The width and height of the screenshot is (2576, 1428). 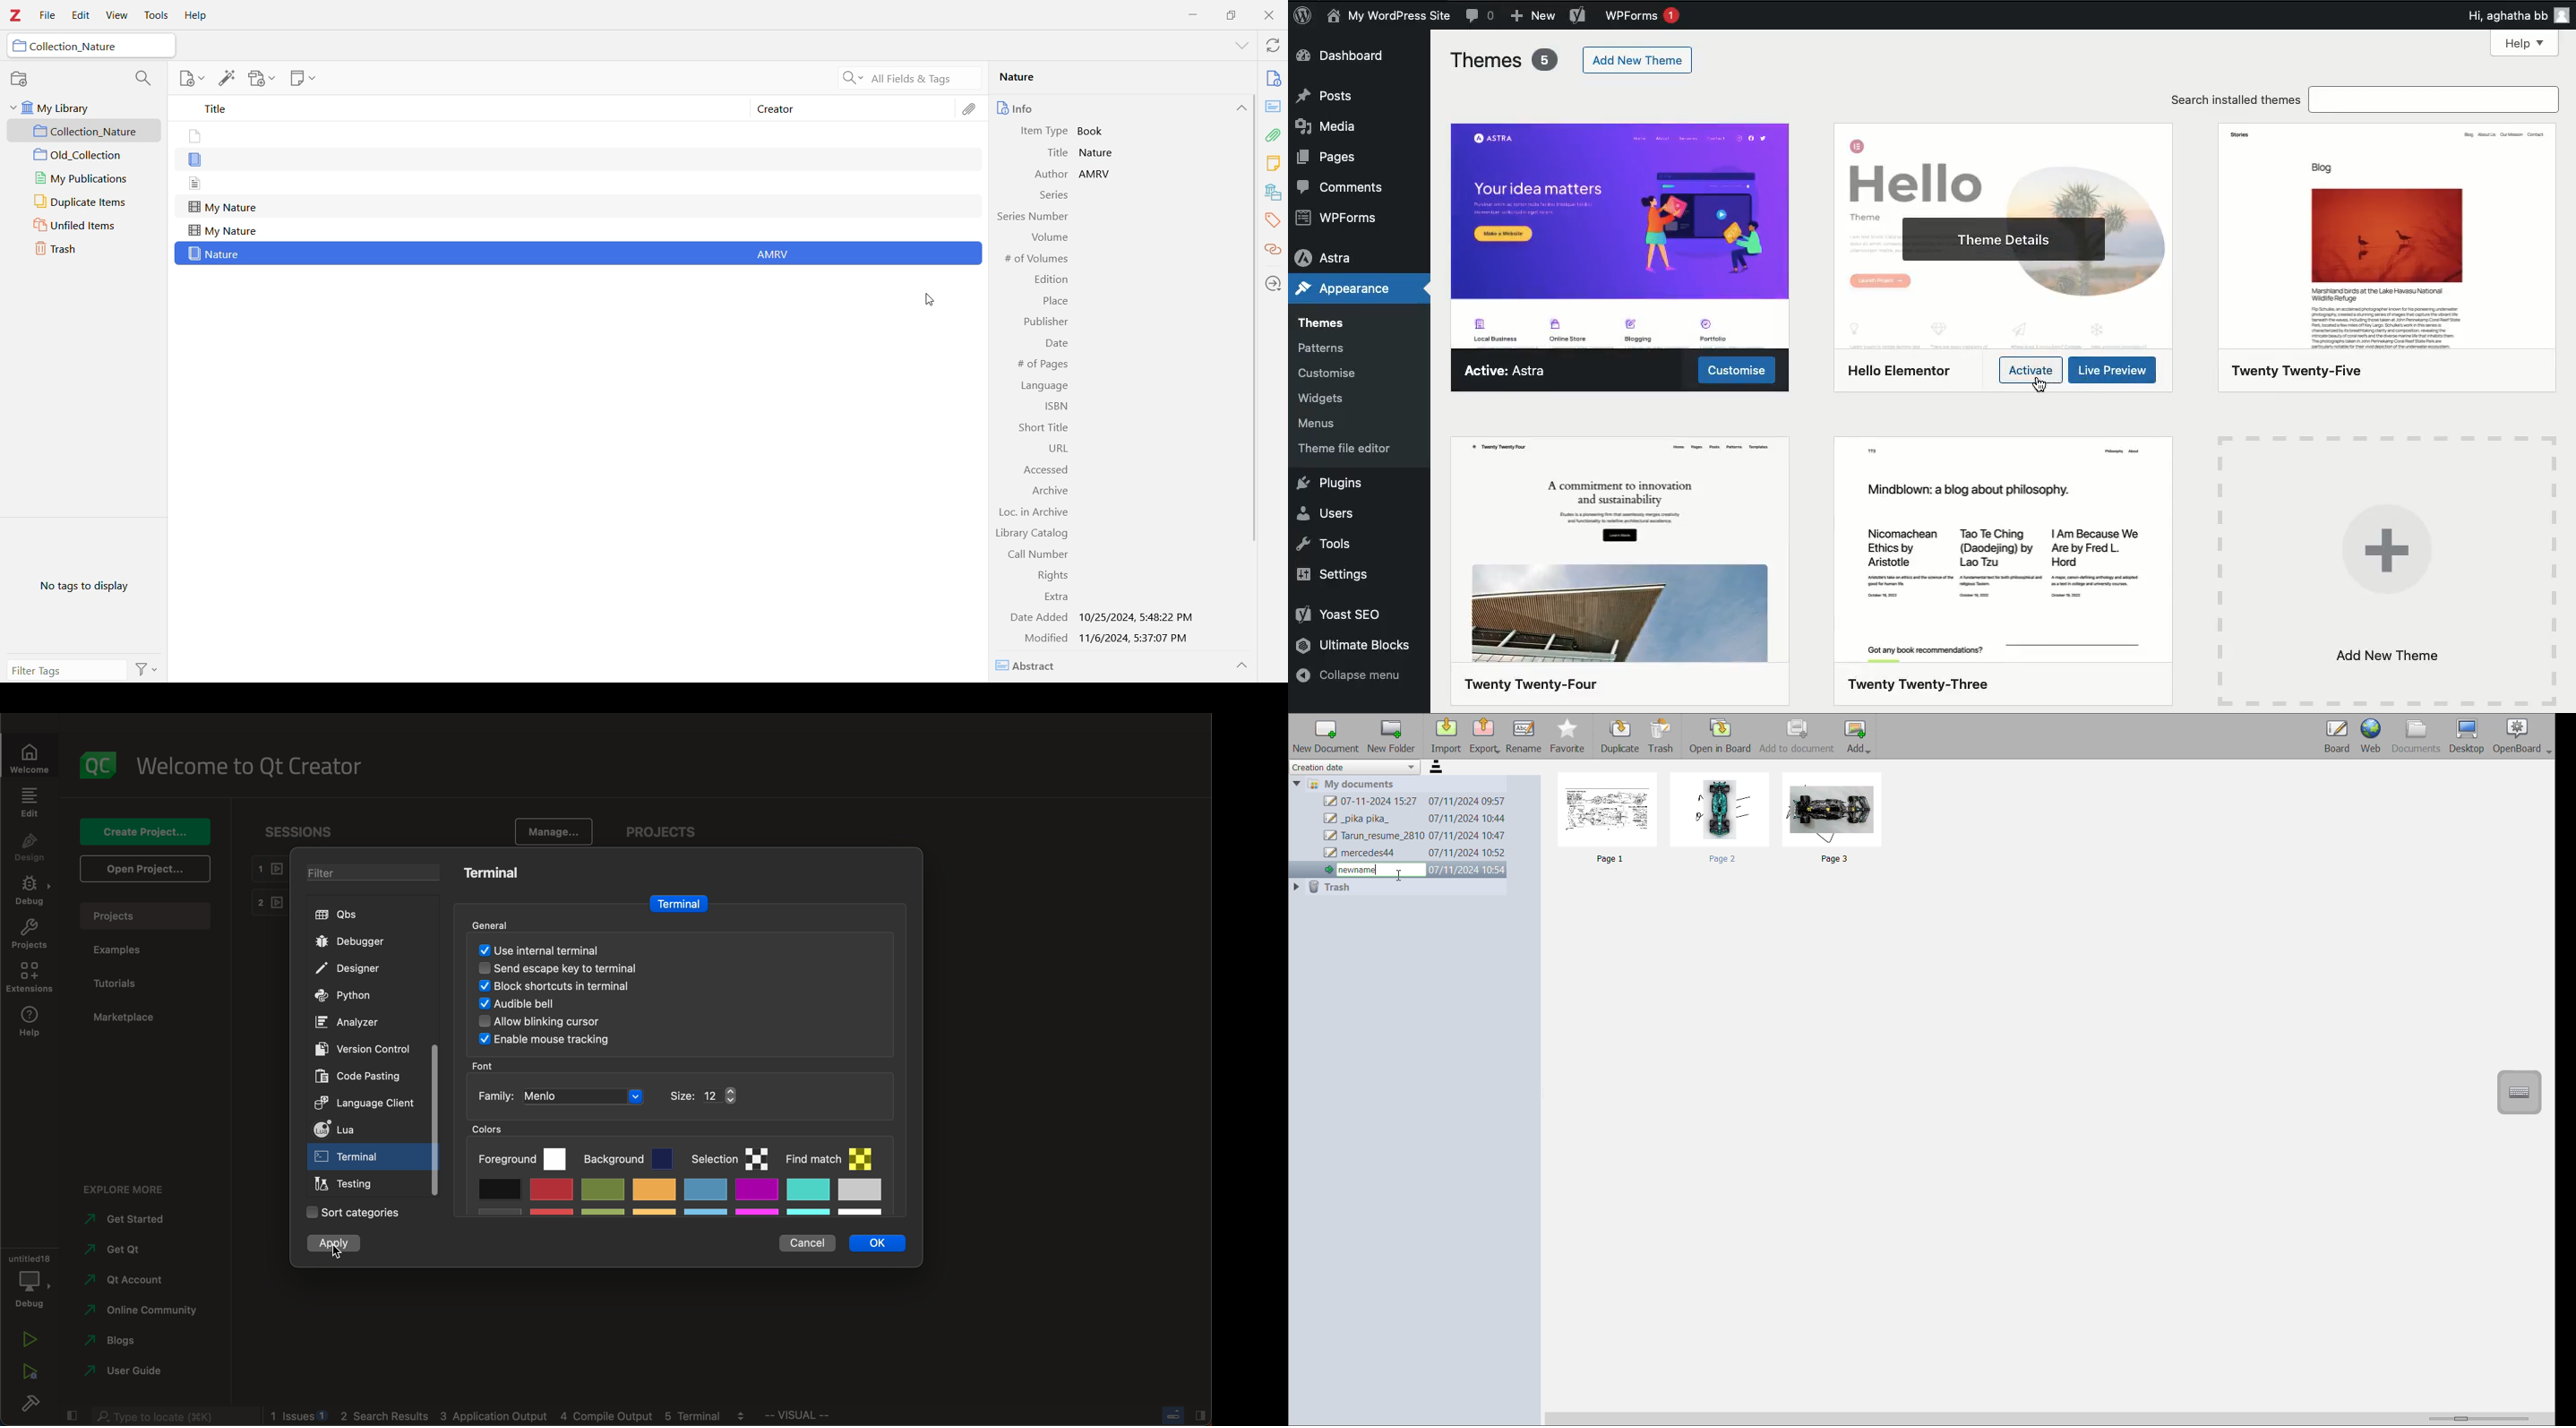 What do you see at coordinates (343, 914) in the screenshot?
I see `qbs` at bounding box center [343, 914].